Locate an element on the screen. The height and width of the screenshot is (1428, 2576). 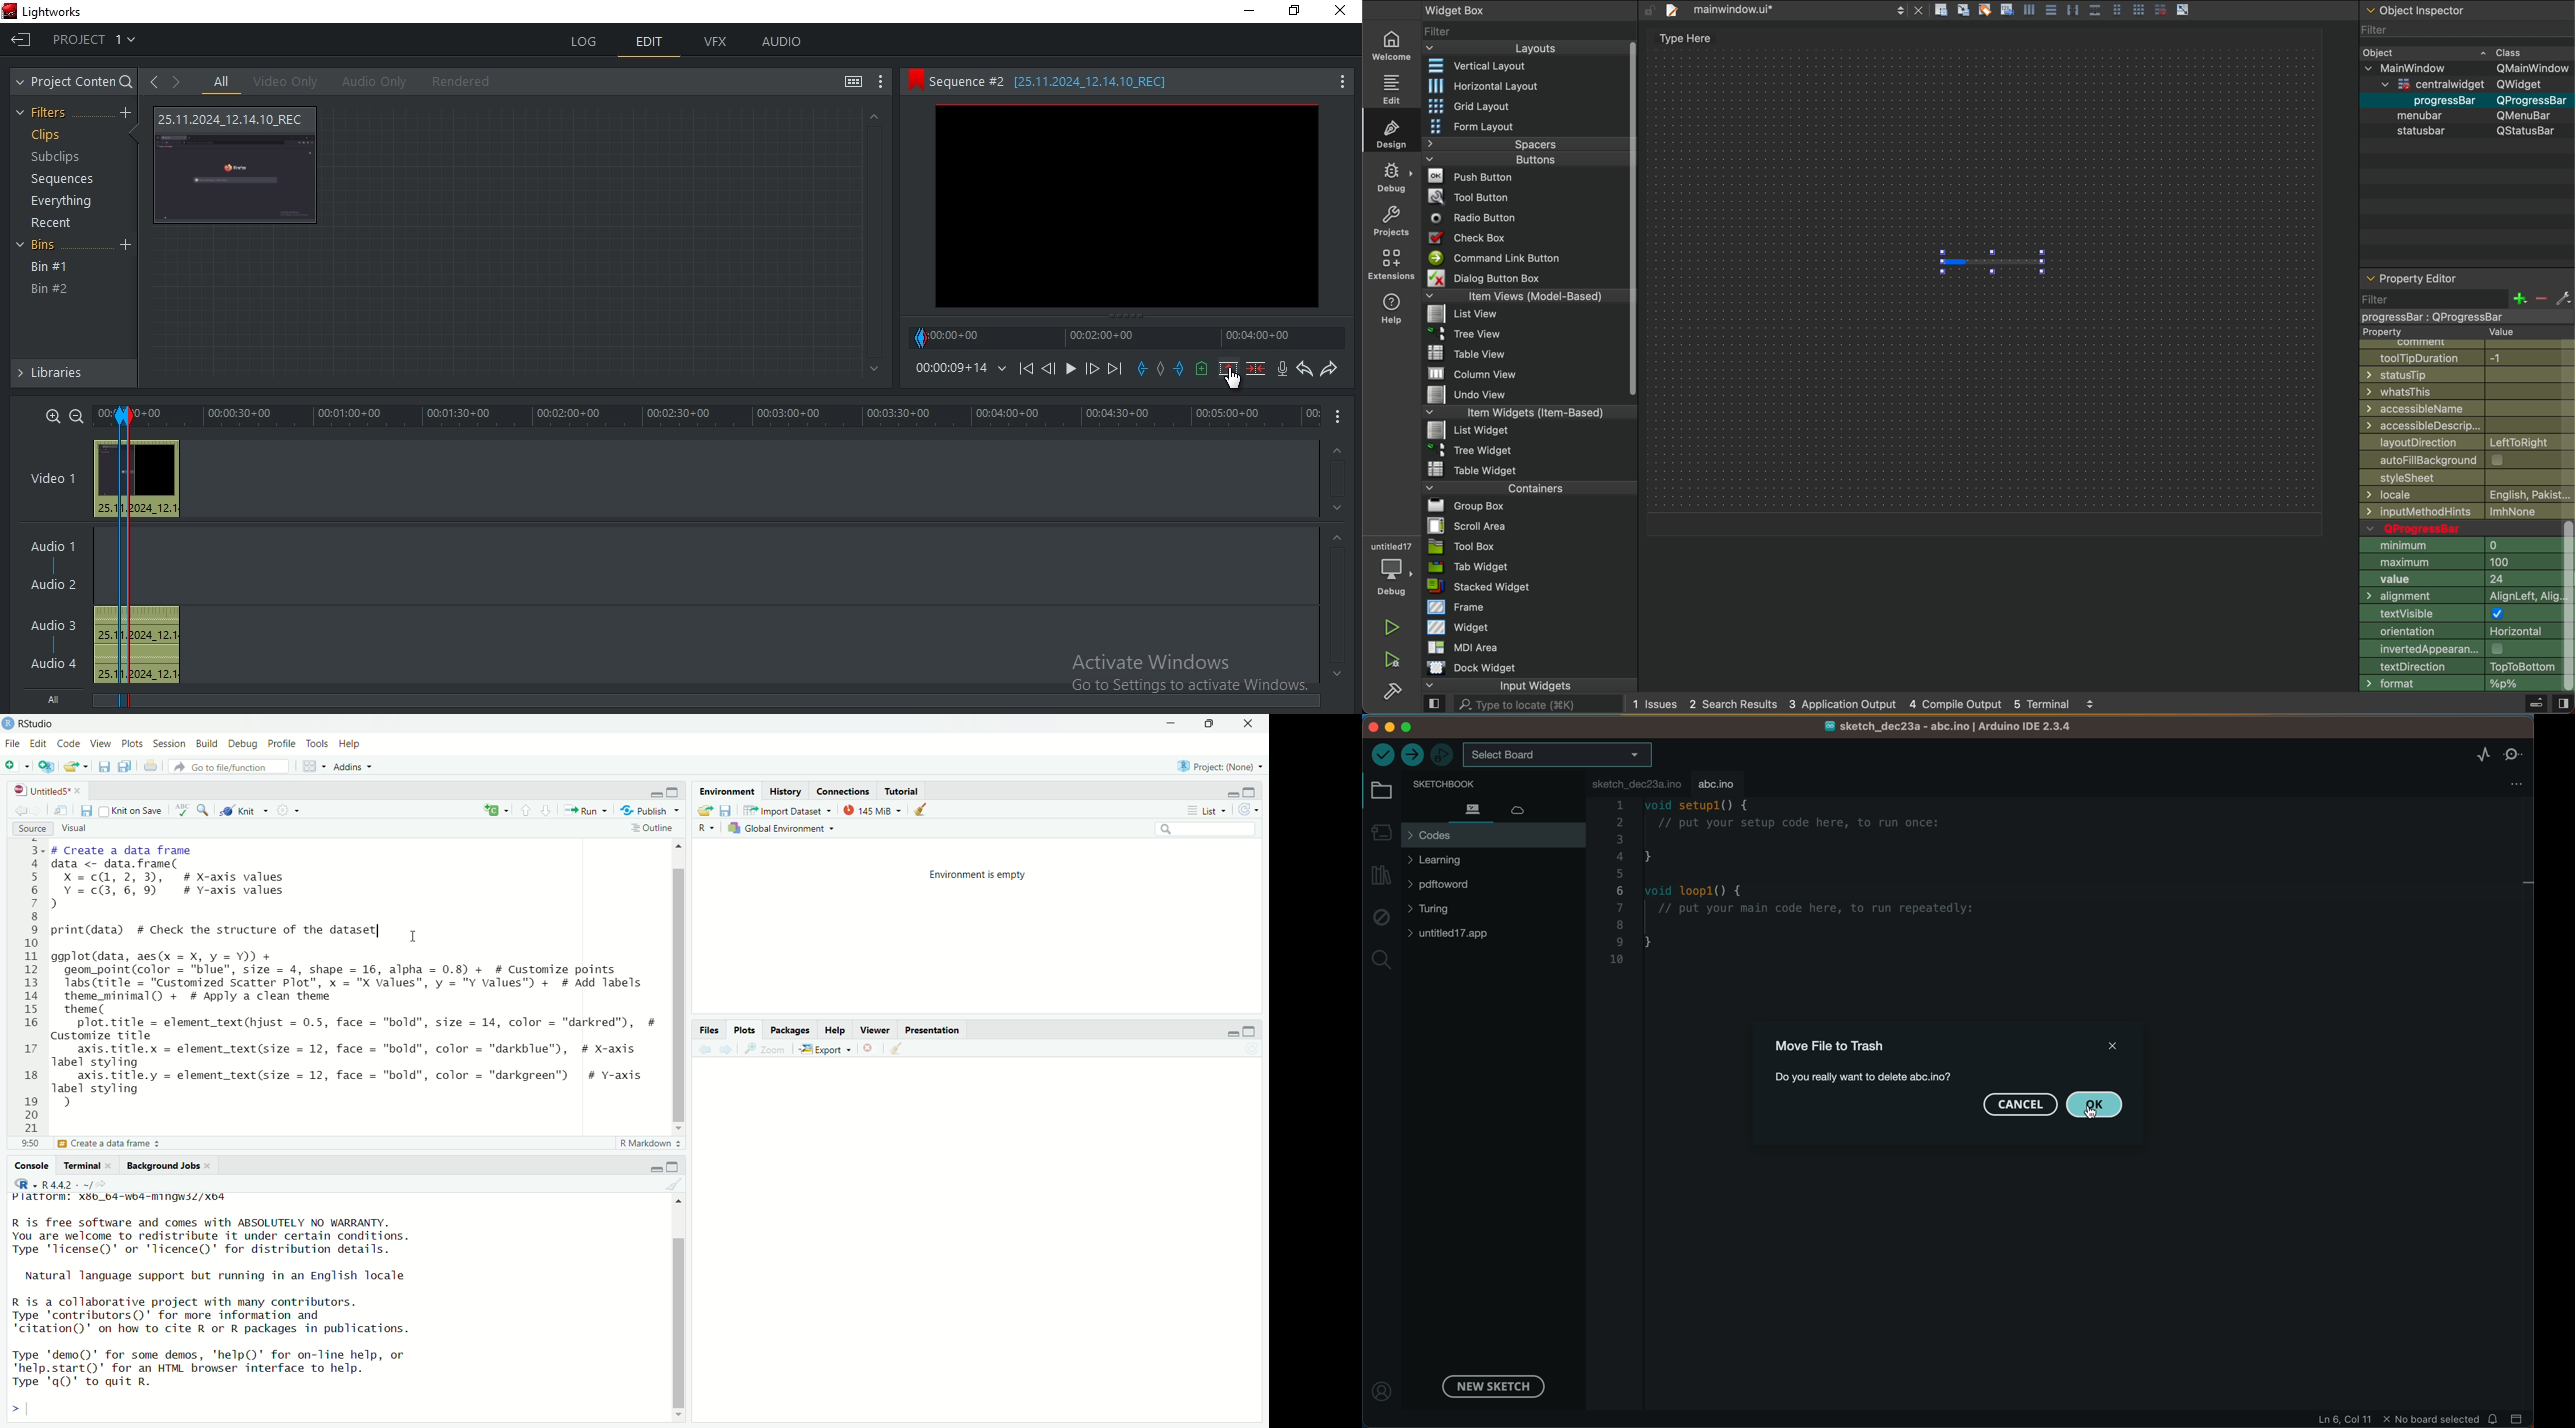
project 1 is located at coordinates (96, 37).